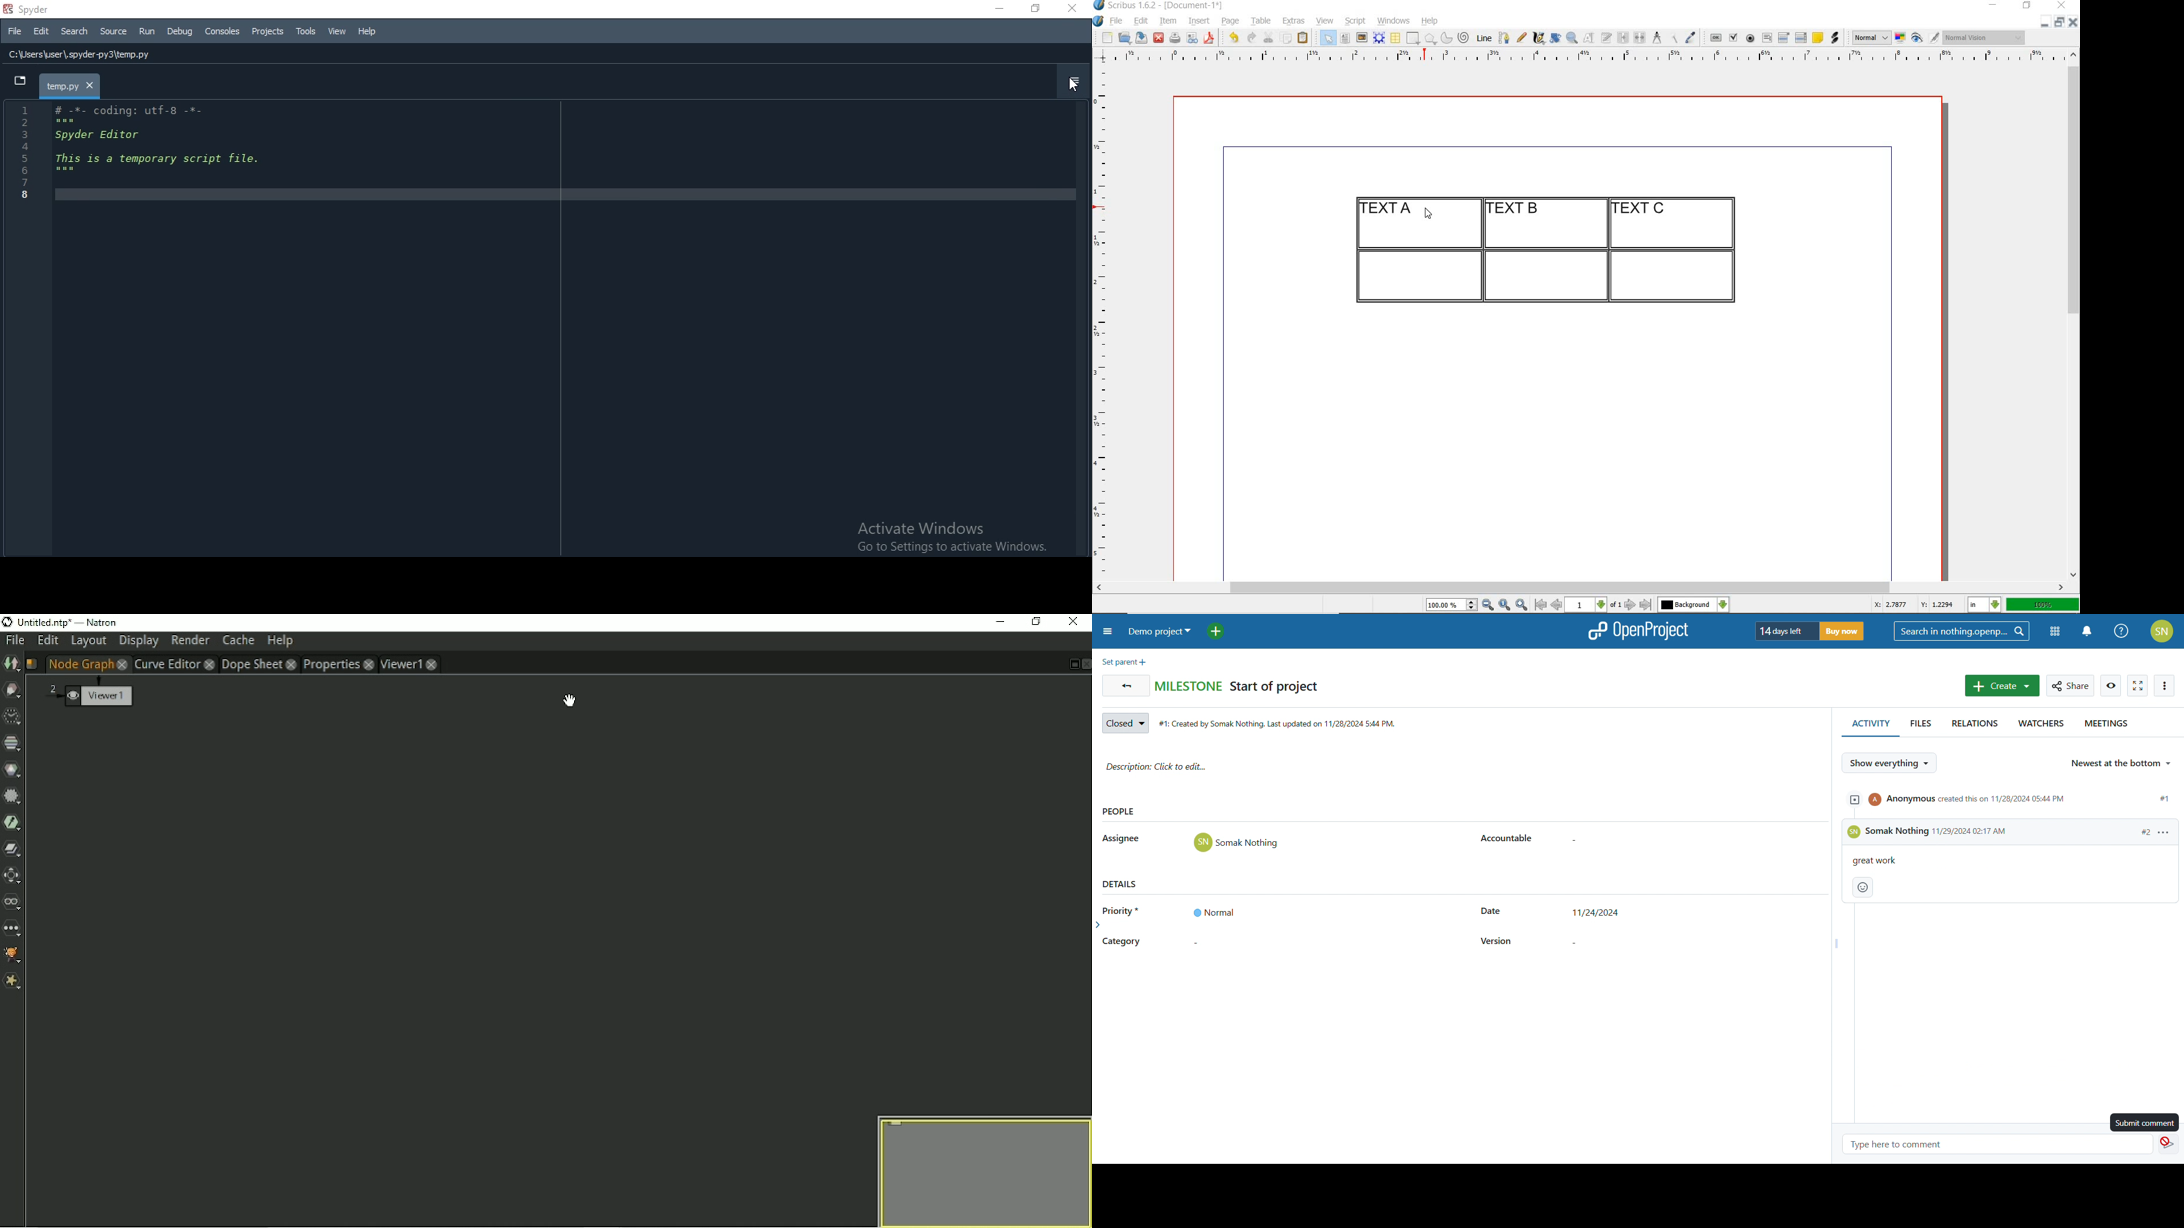  I want to click on history, so click(243, 53).